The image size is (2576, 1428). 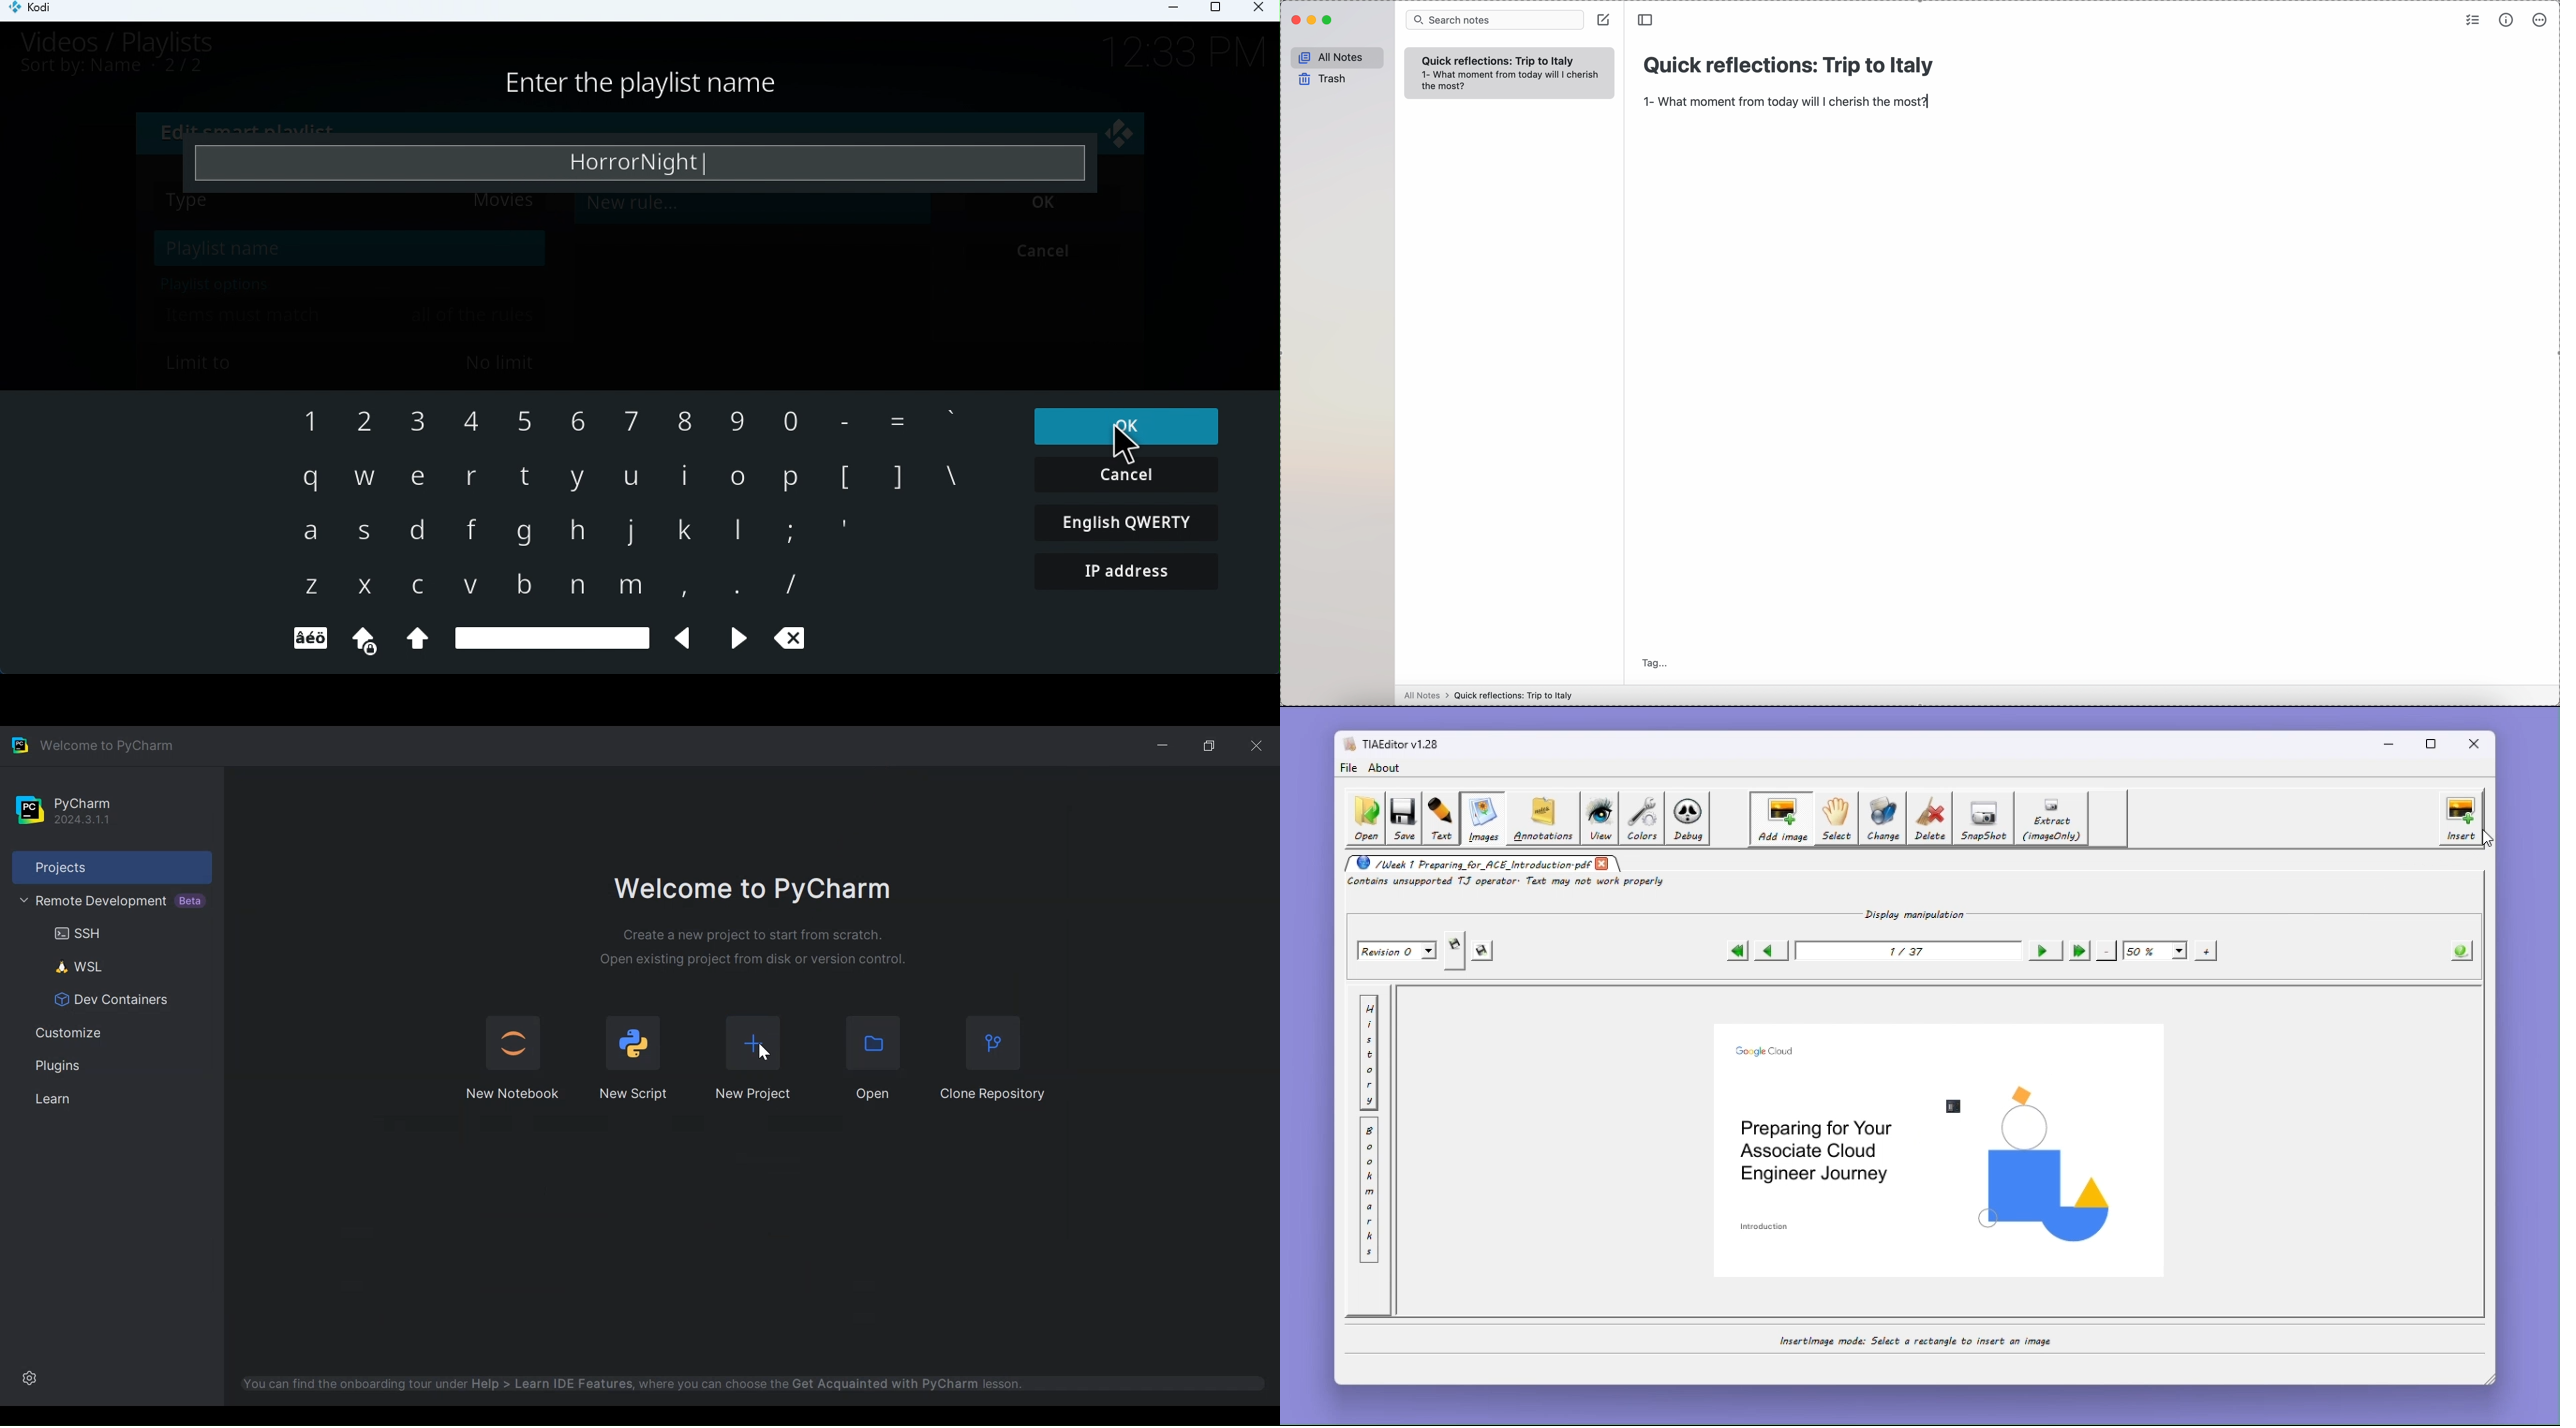 What do you see at coordinates (37, 11) in the screenshot?
I see `Kodi icon` at bounding box center [37, 11].